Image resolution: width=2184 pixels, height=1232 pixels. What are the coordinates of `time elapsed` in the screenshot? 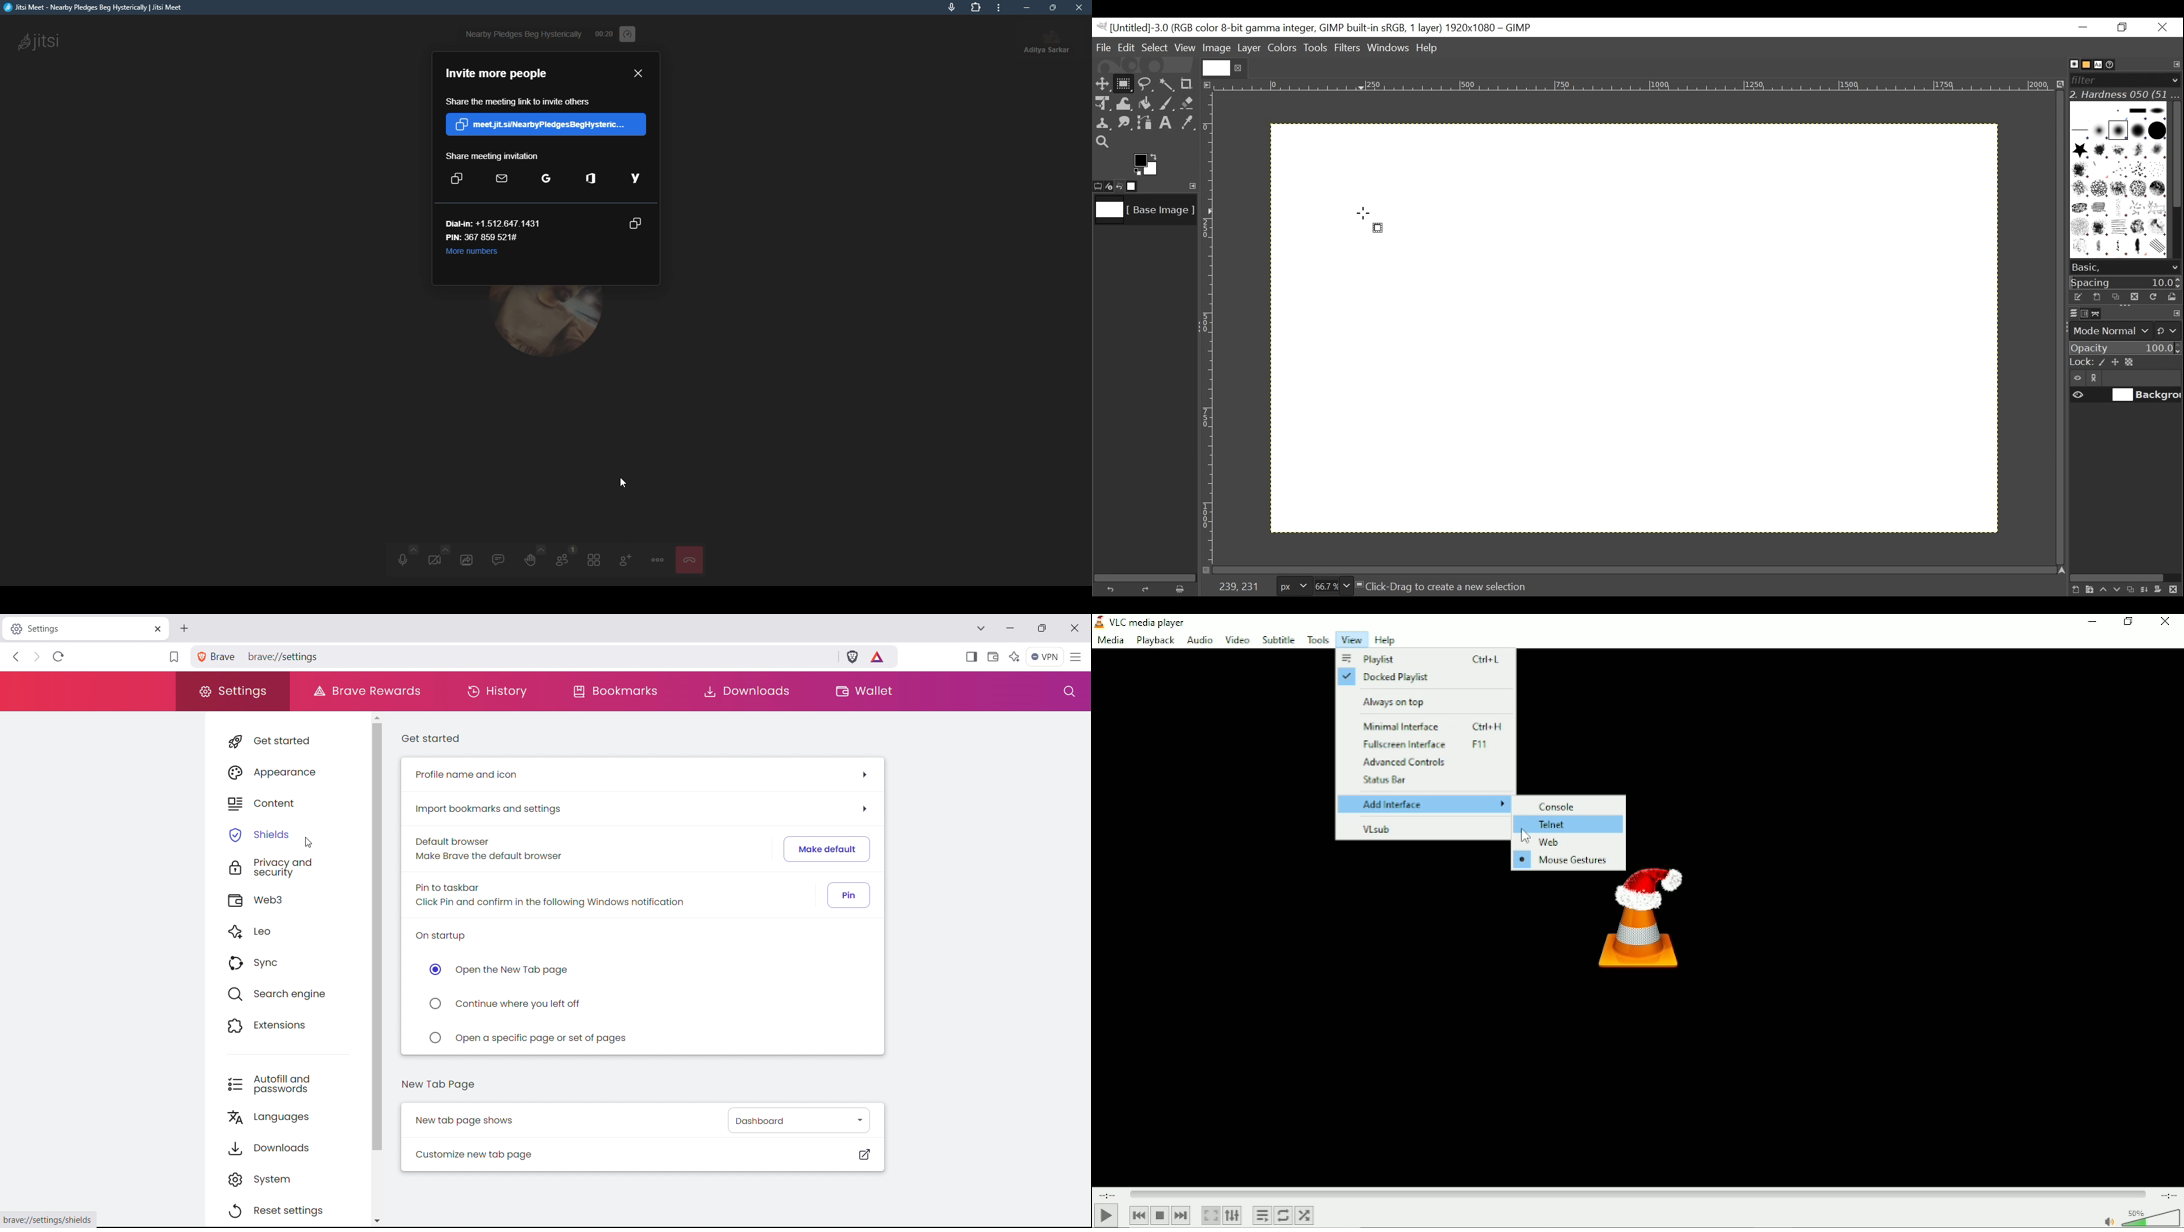 It's located at (603, 34).